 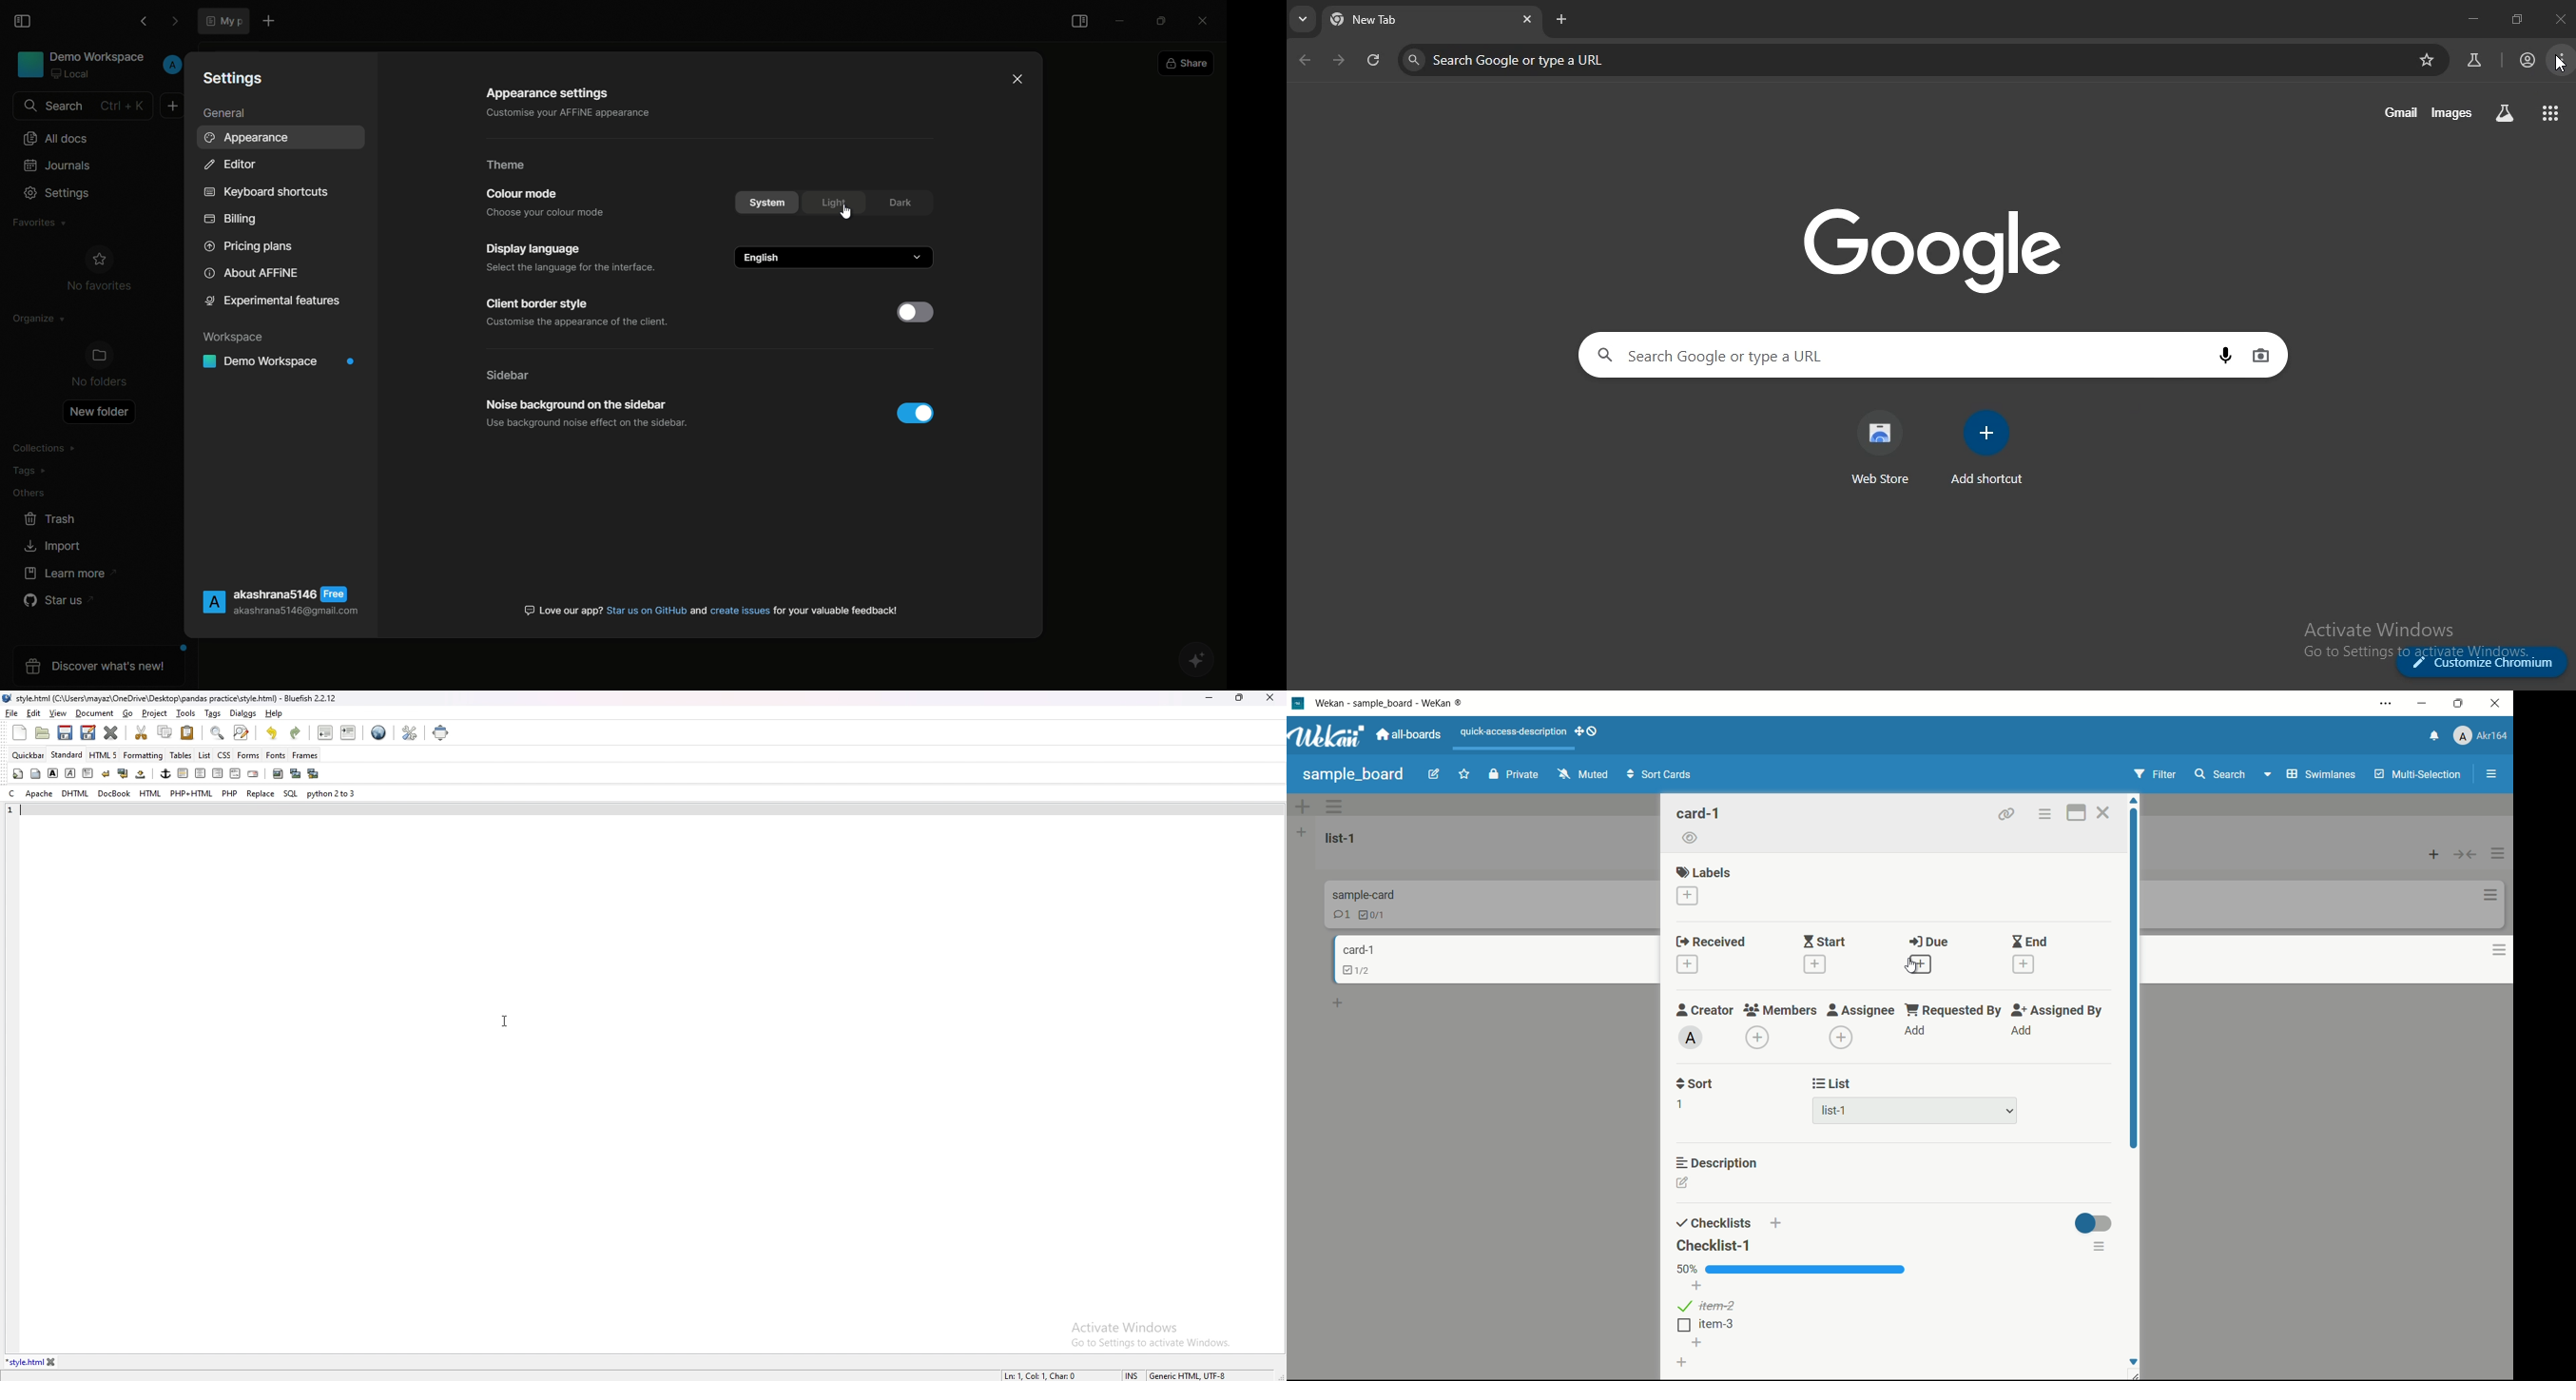 I want to click on received, so click(x=1712, y=941).